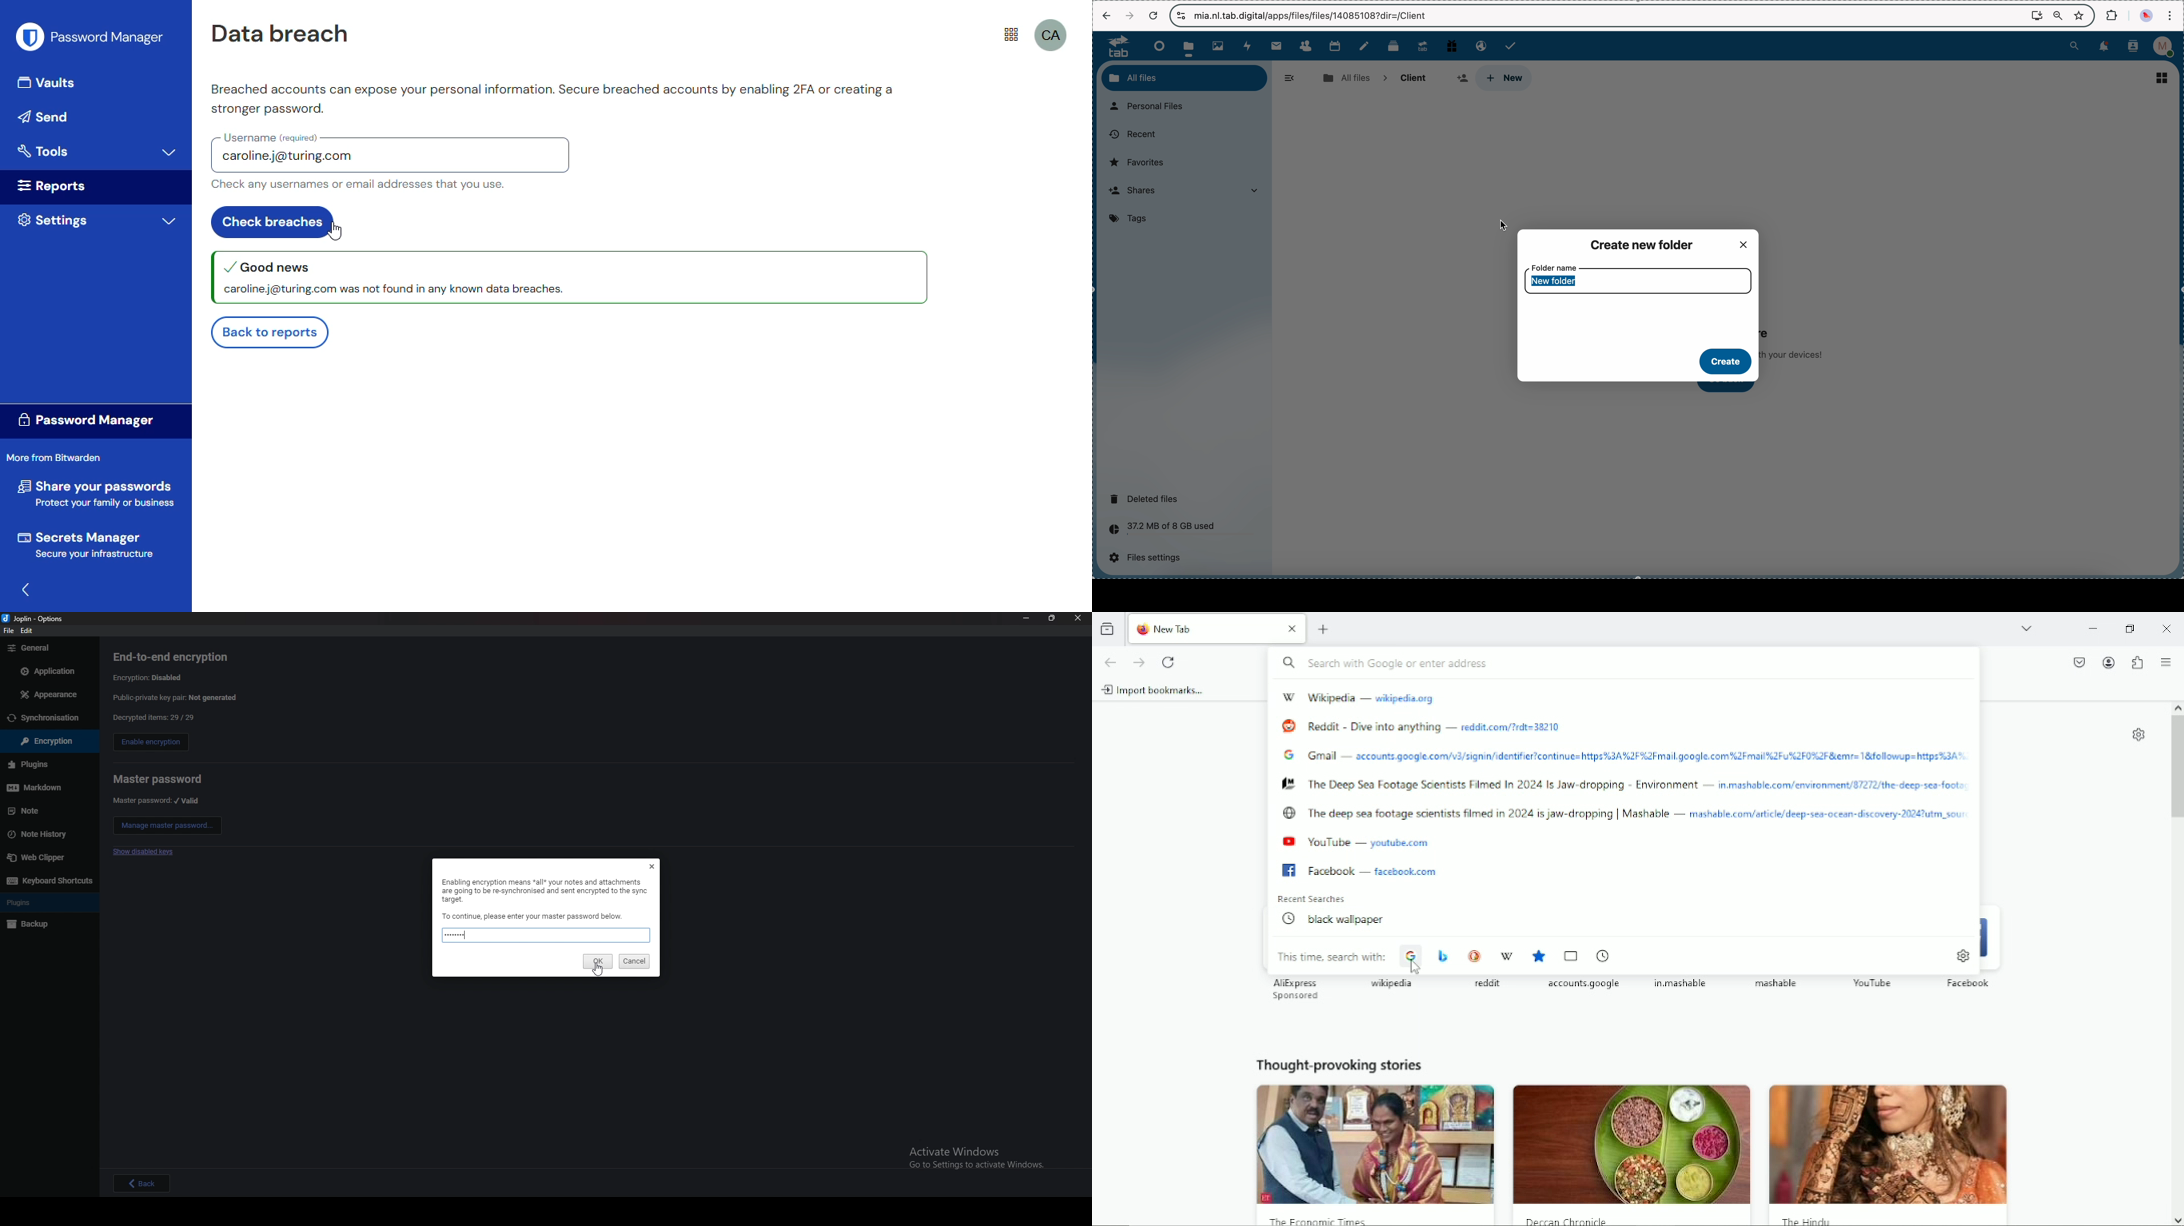 The width and height of the screenshot is (2184, 1232). I want to click on cursor, so click(335, 231).